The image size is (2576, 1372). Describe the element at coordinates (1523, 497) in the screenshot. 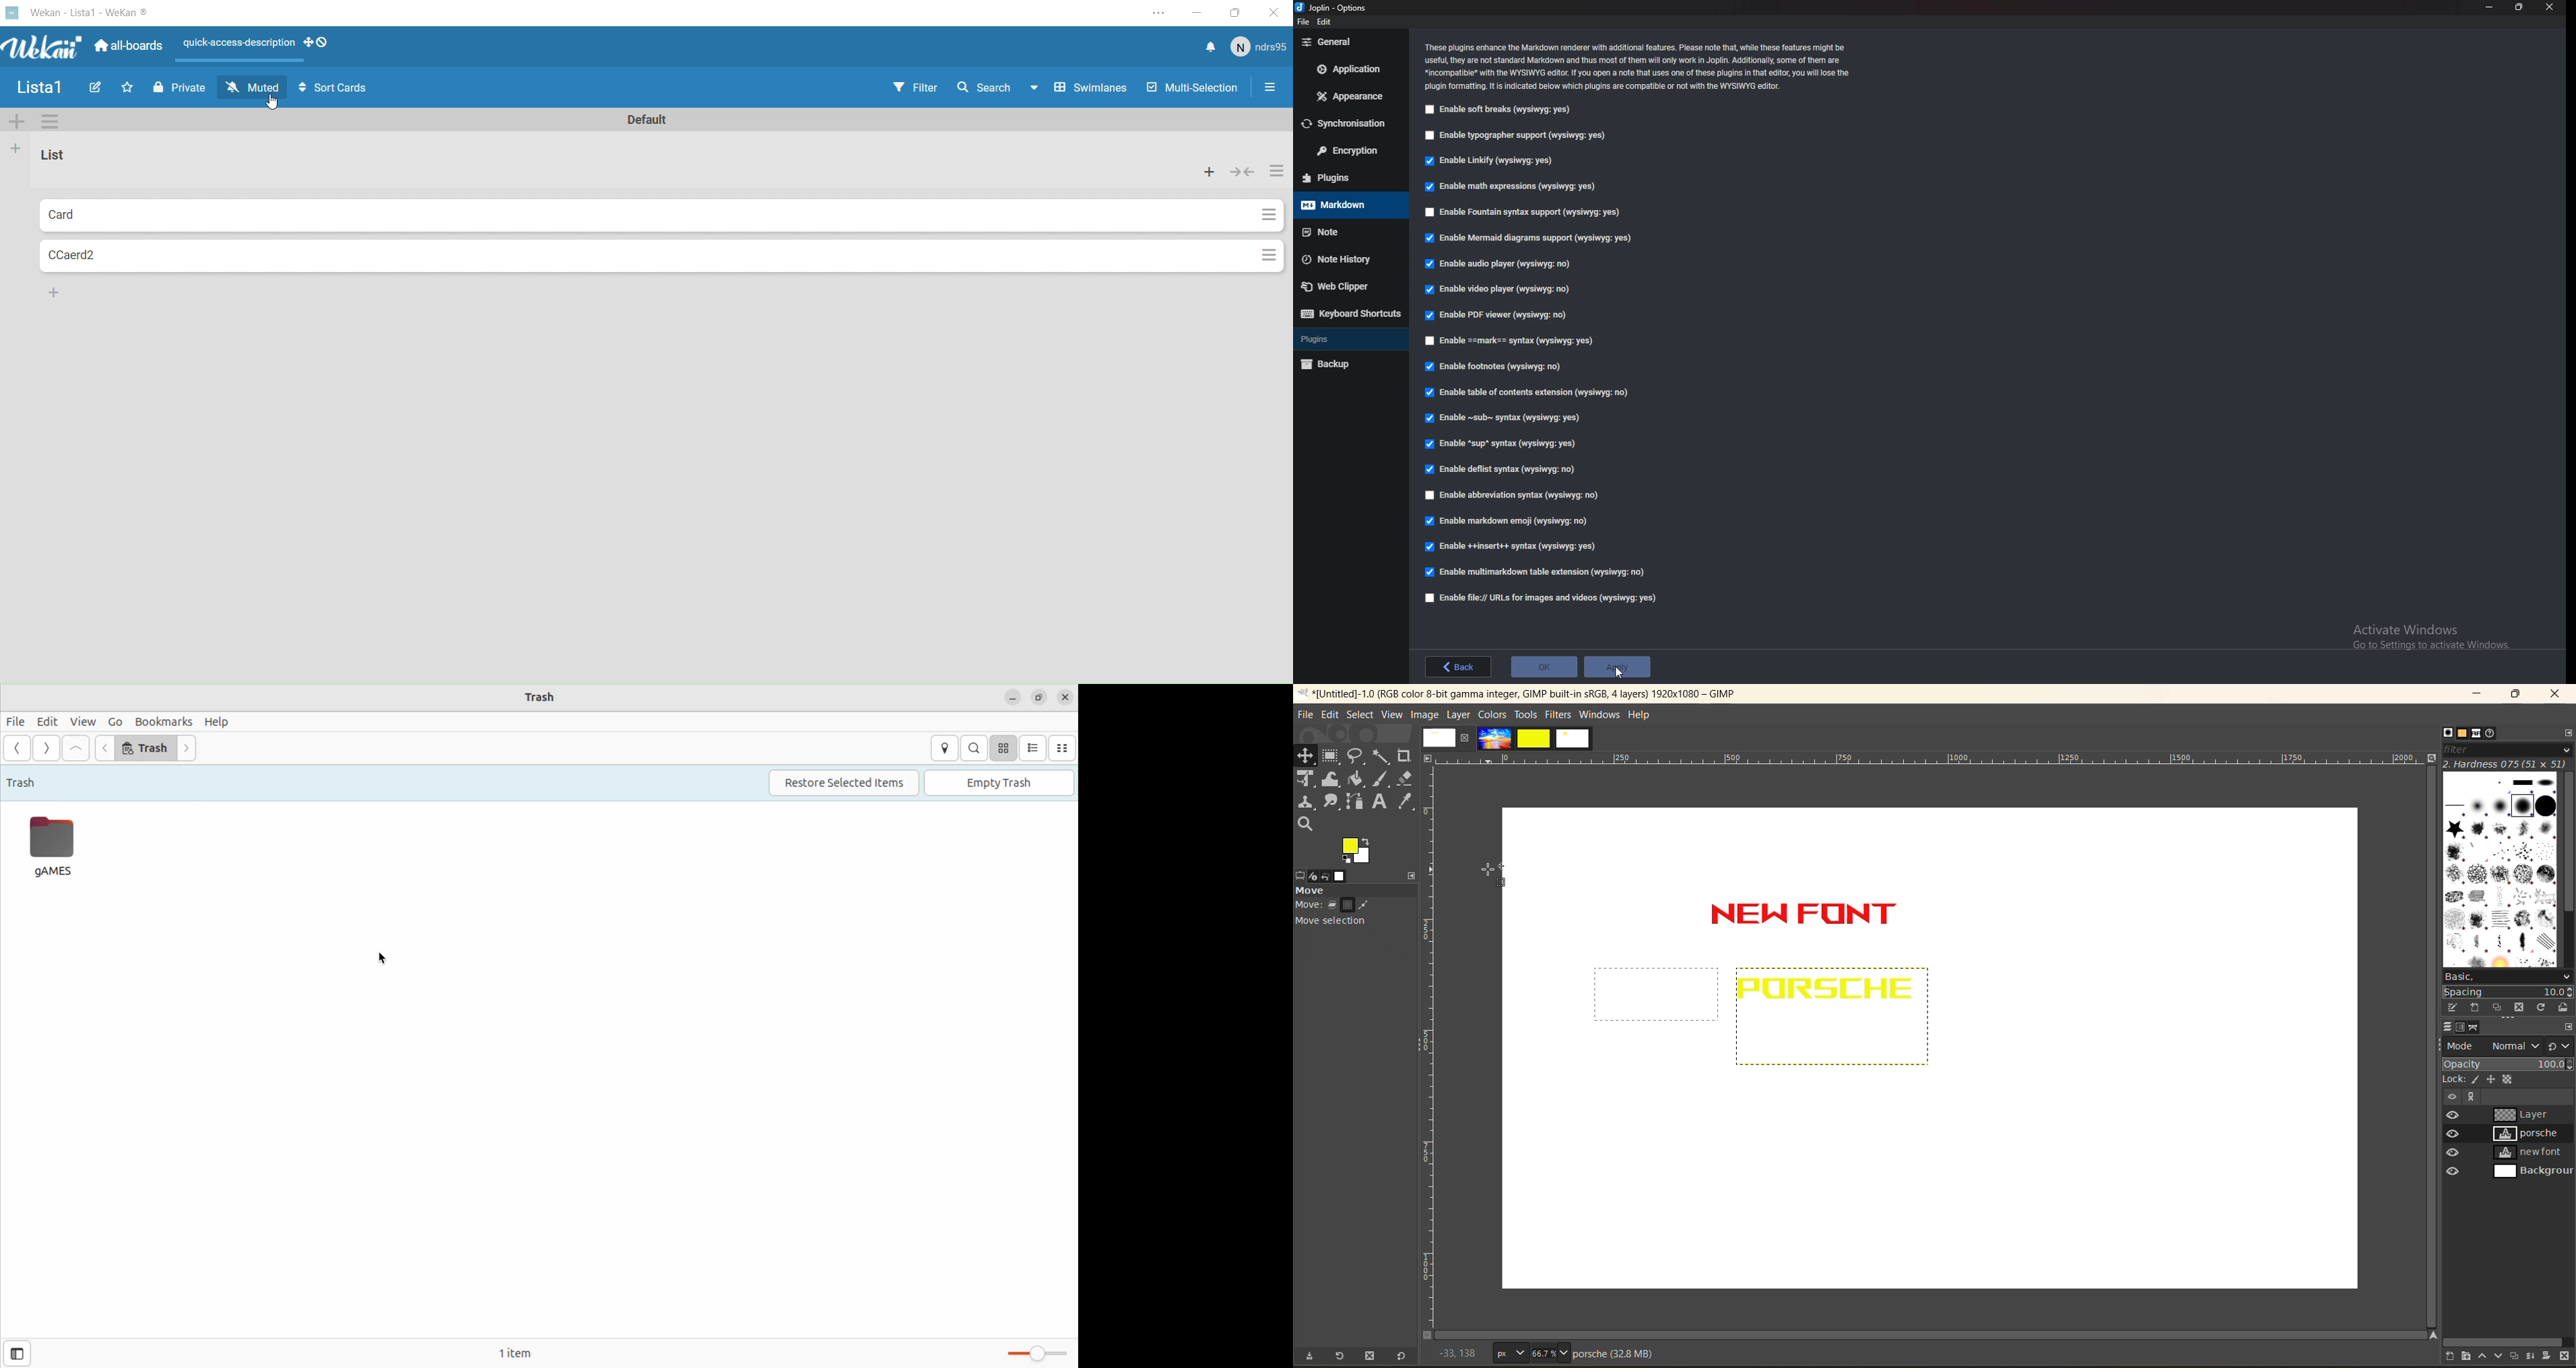

I see `enable abbreviation syntax` at that location.